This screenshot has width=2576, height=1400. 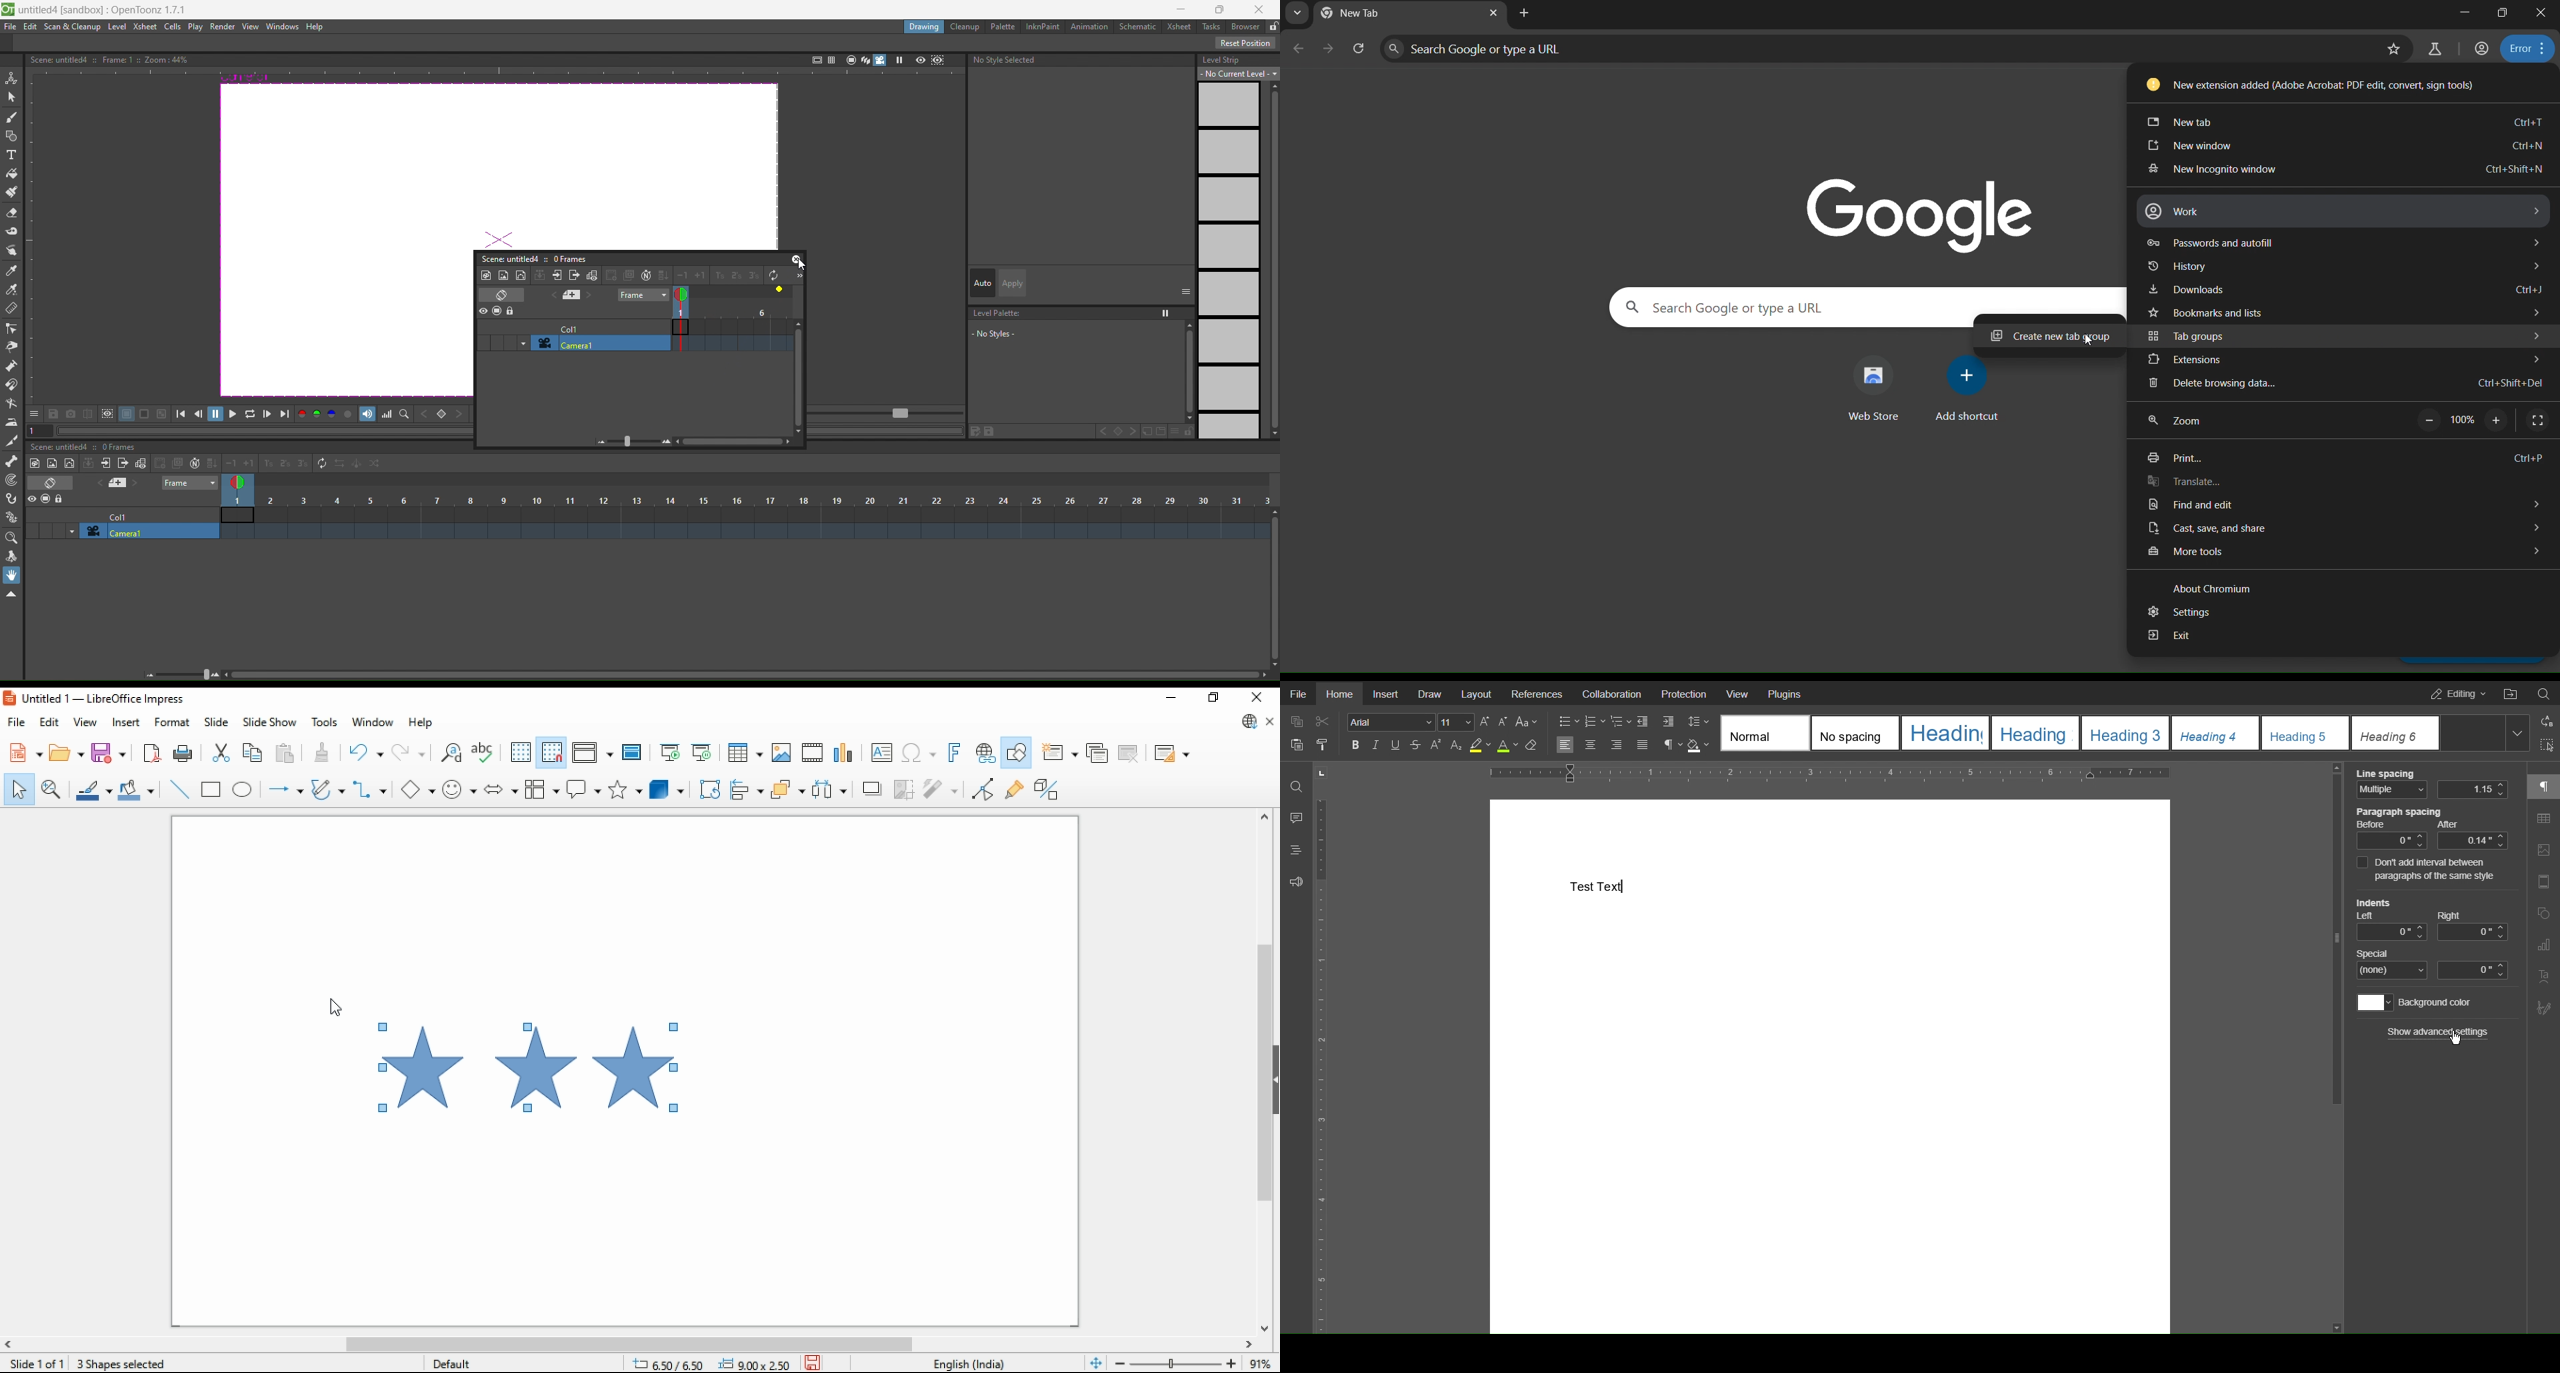 I want to click on print, so click(x=2351, y=459).